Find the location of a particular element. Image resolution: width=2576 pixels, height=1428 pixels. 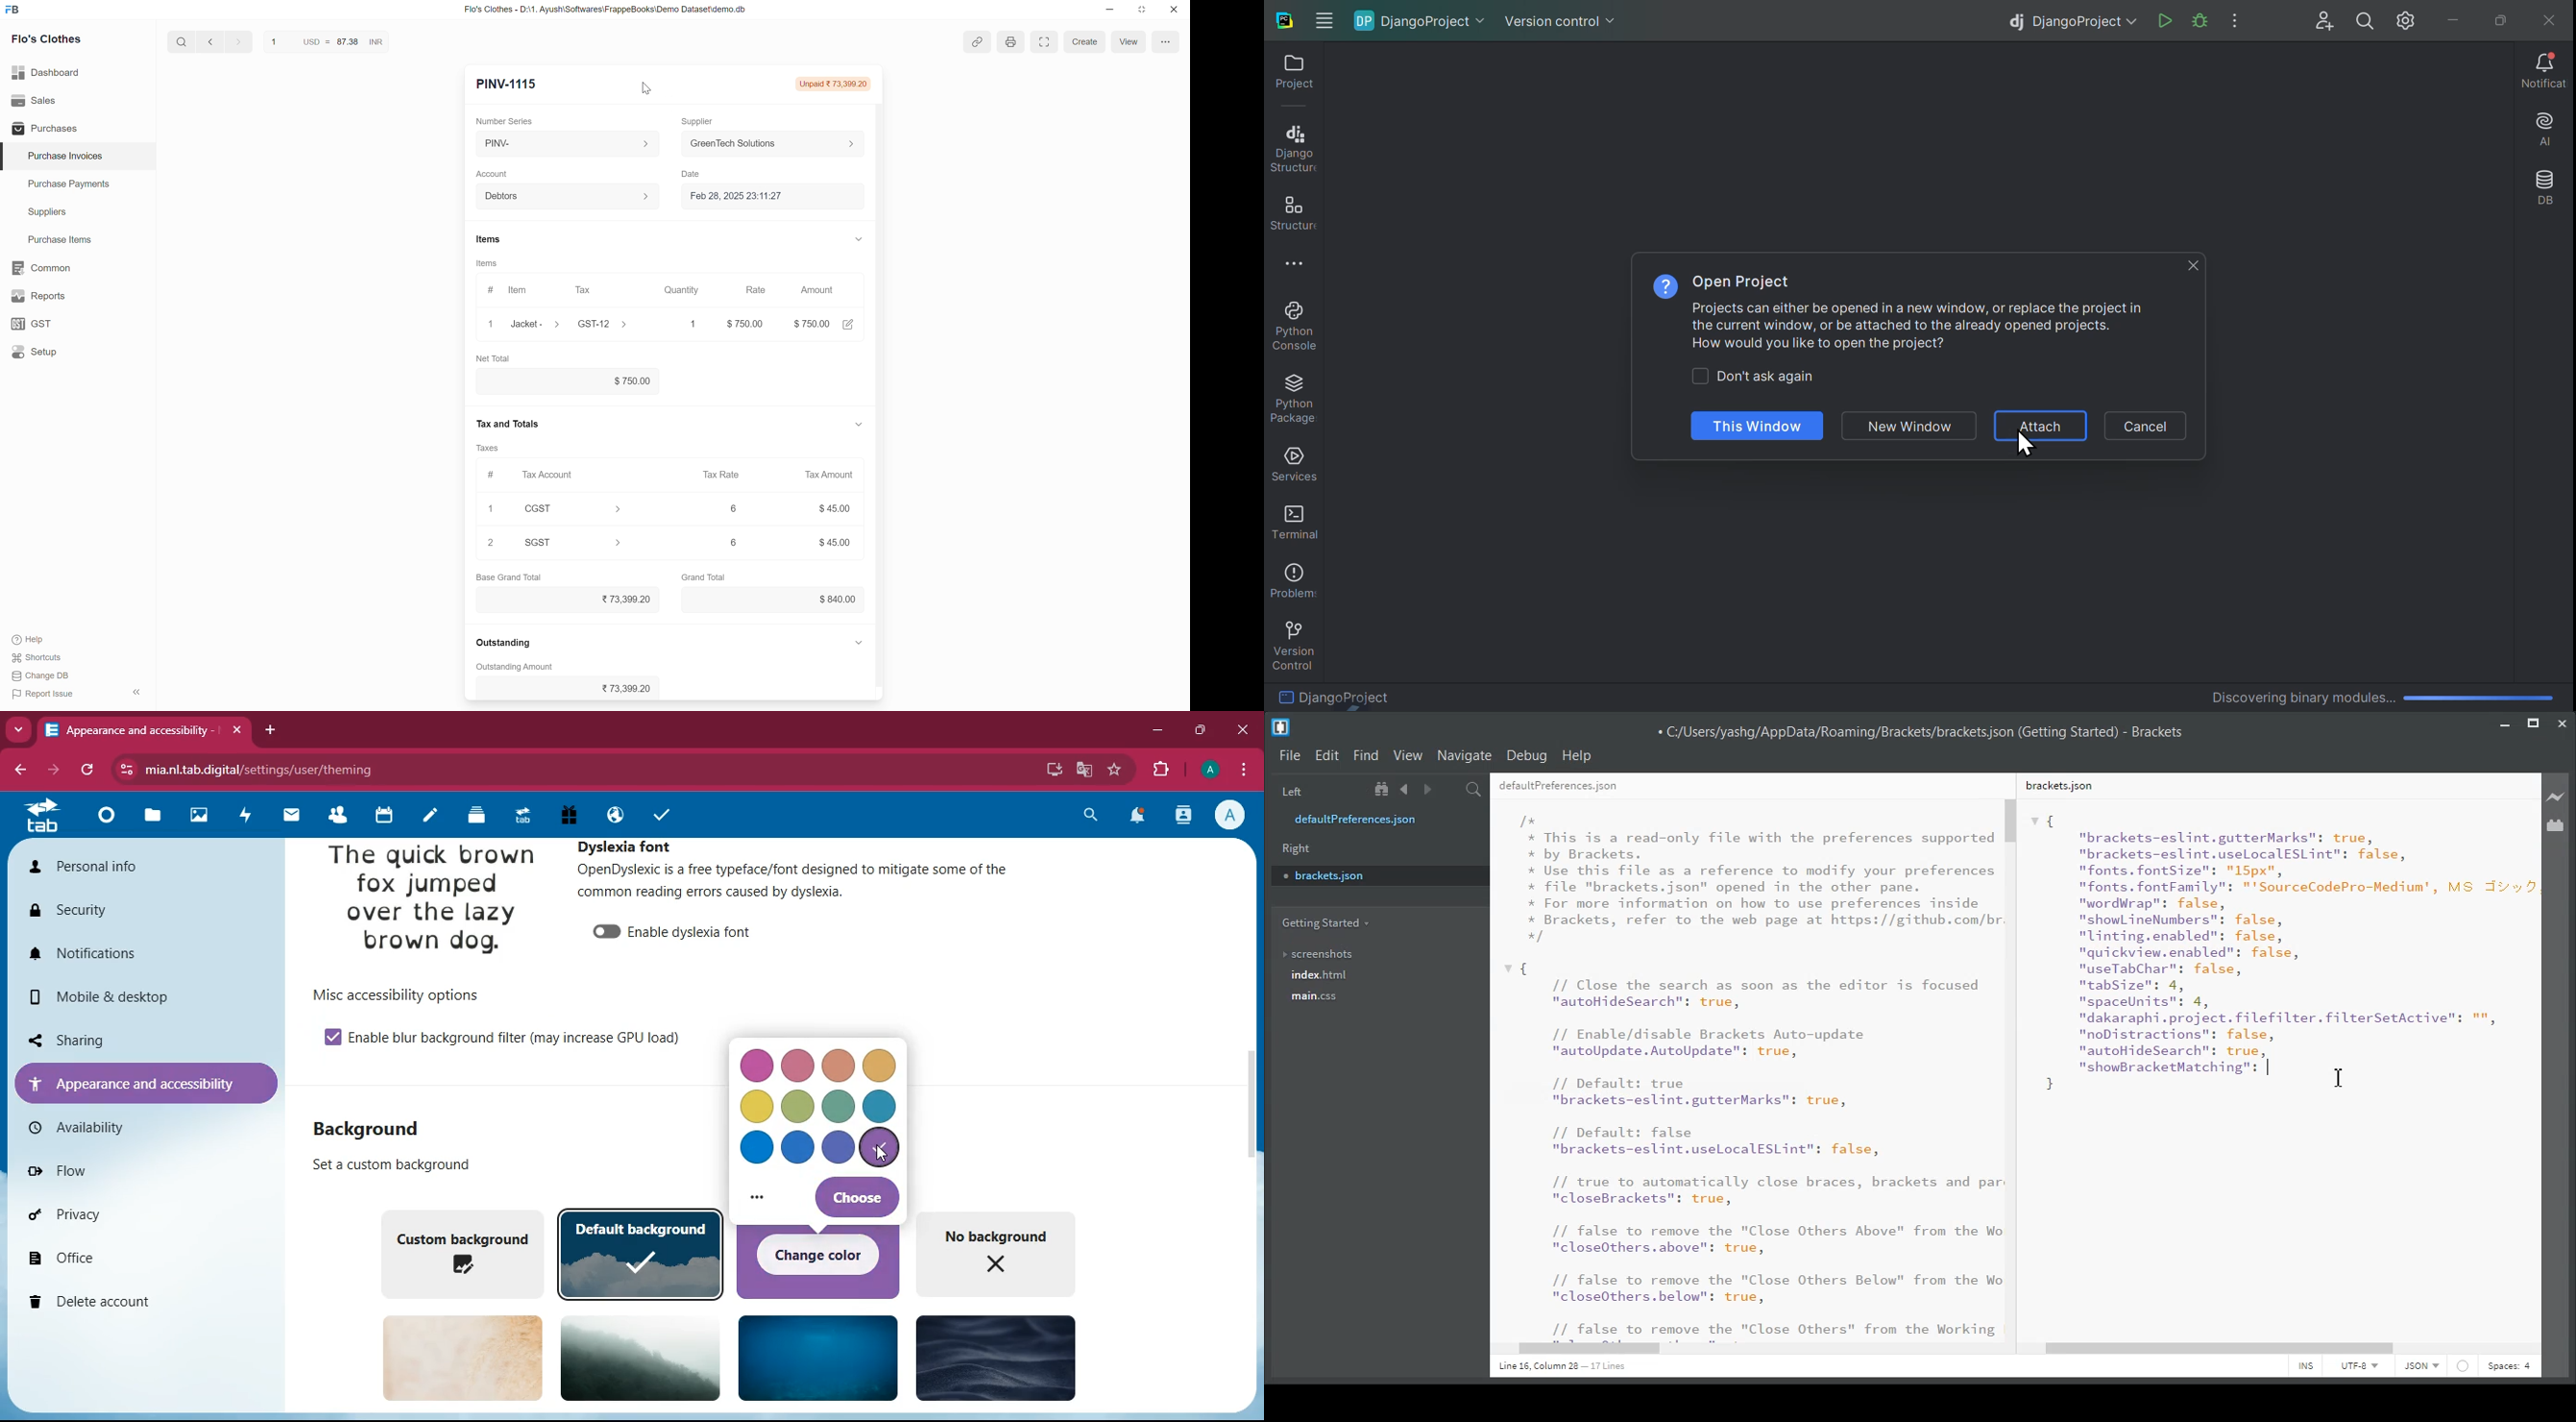

gift is located at coordinates (568, 815).